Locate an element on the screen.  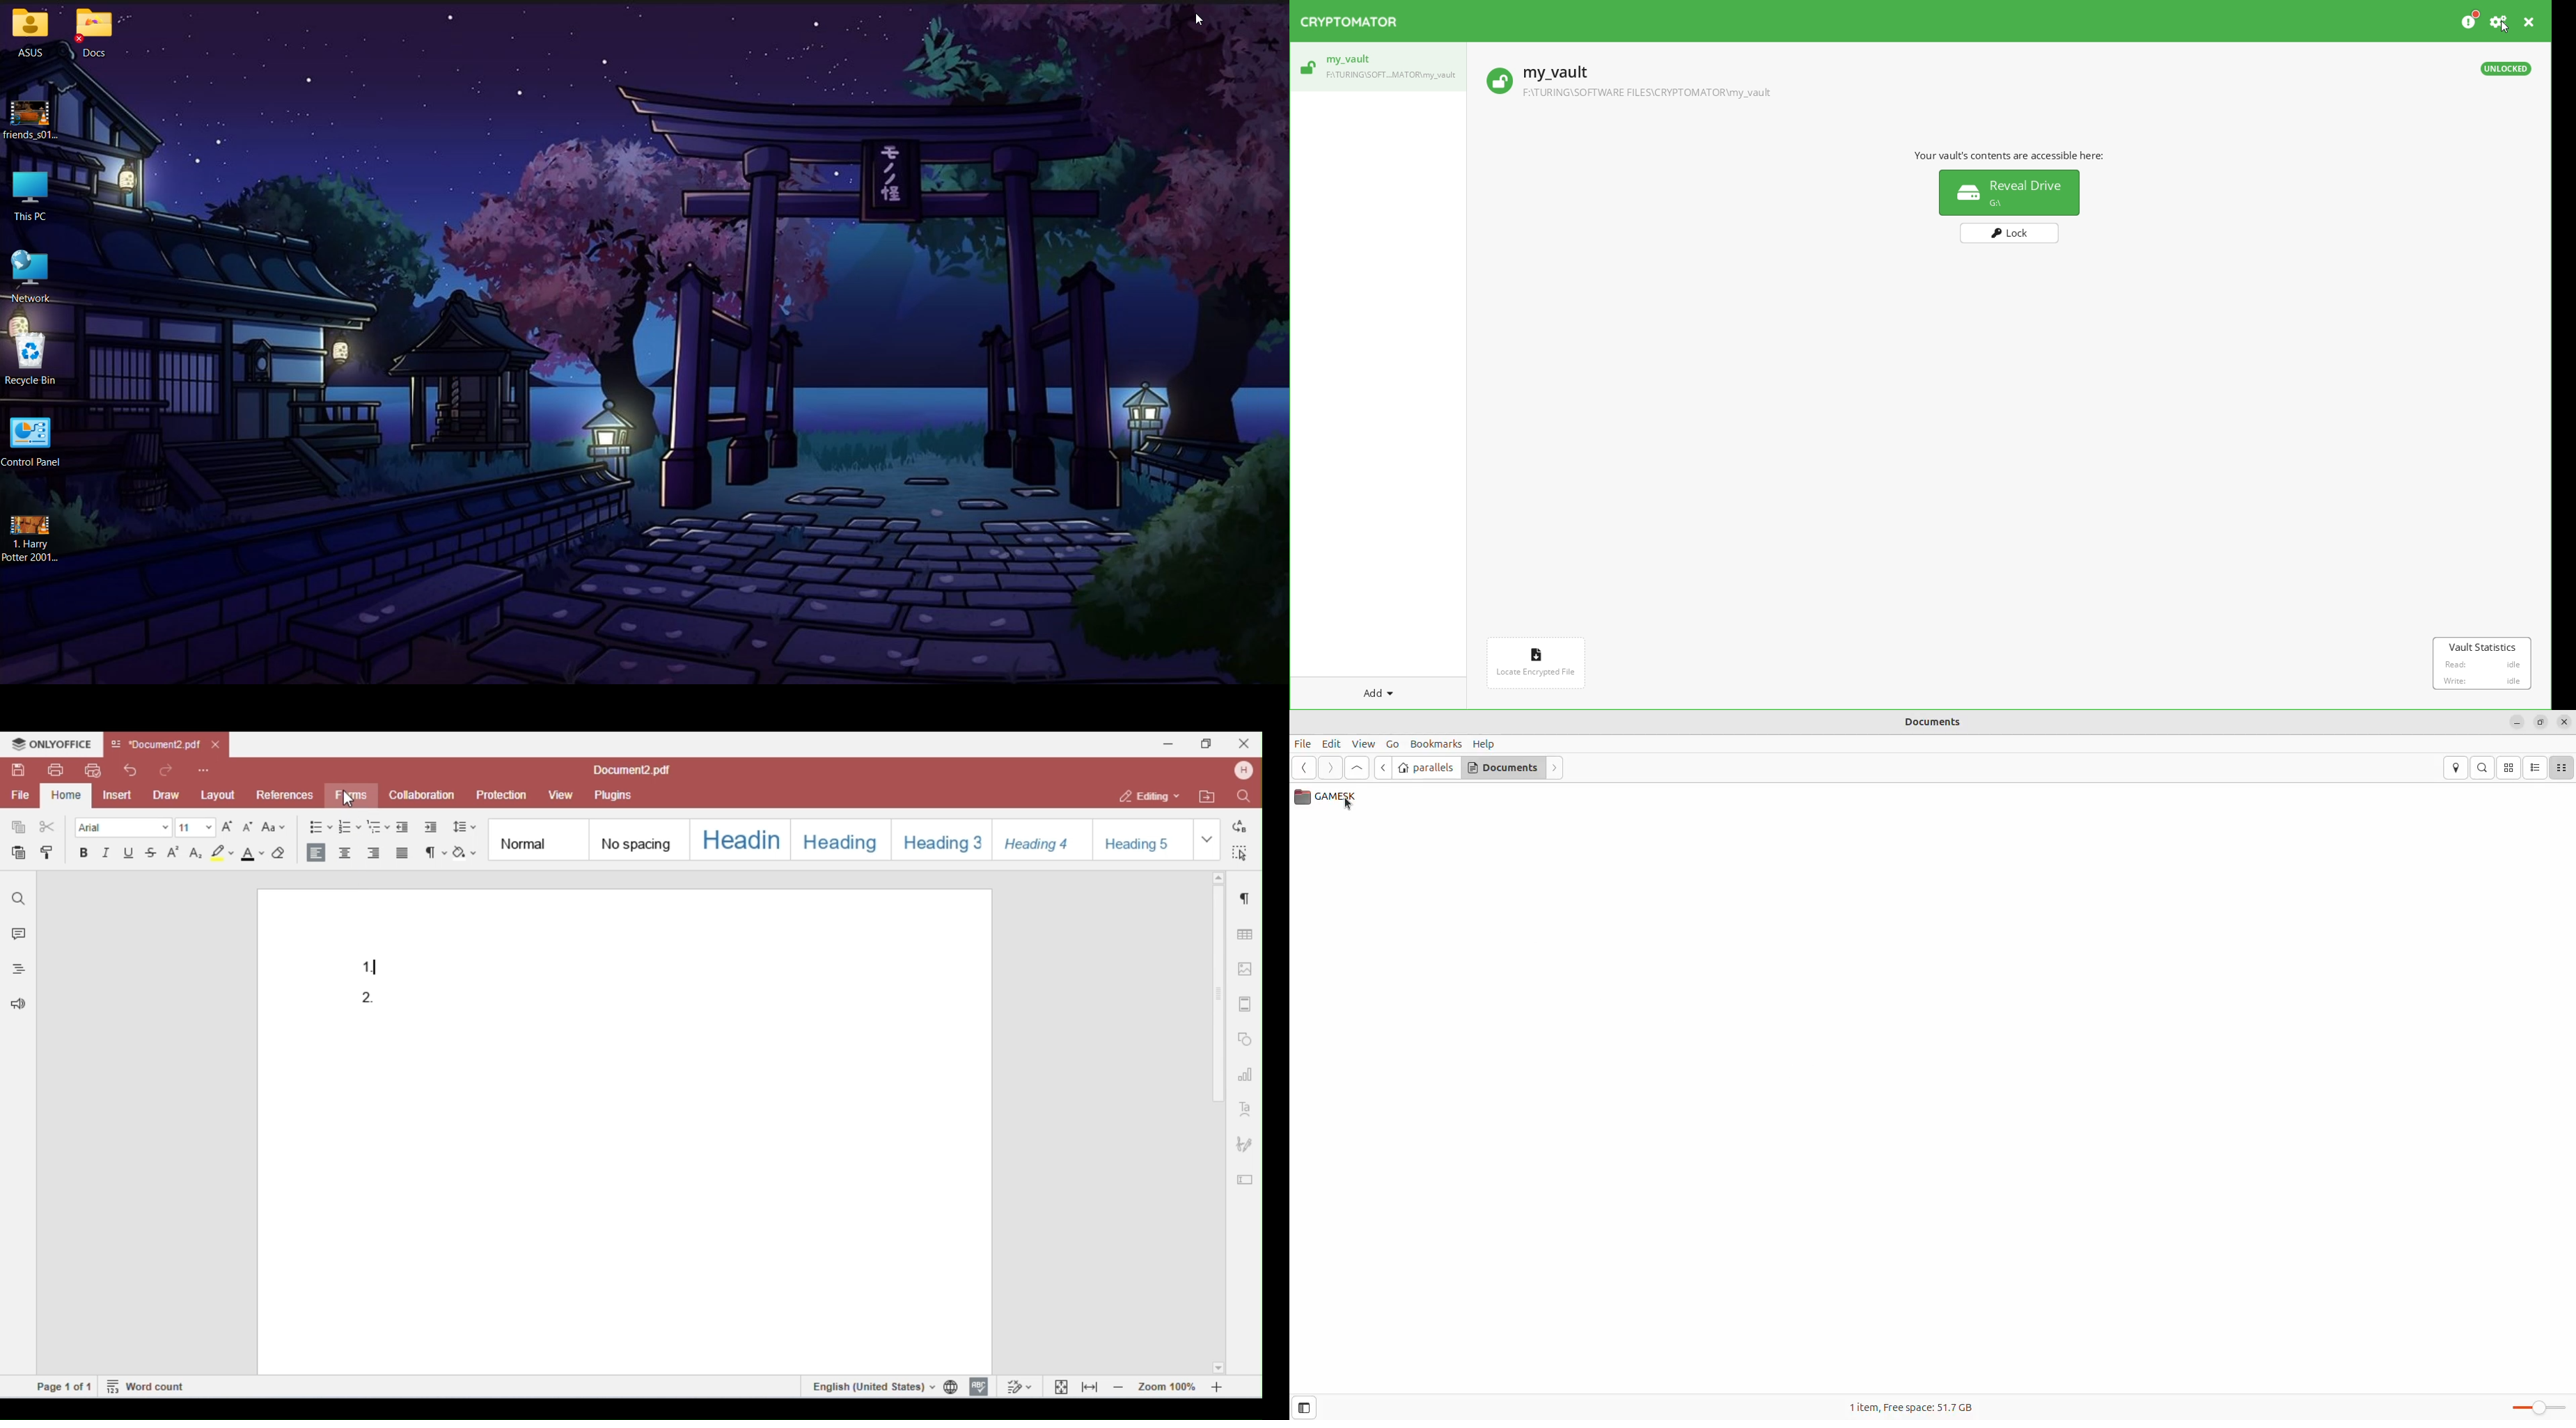
go back is located at coordinates (1383, 768).